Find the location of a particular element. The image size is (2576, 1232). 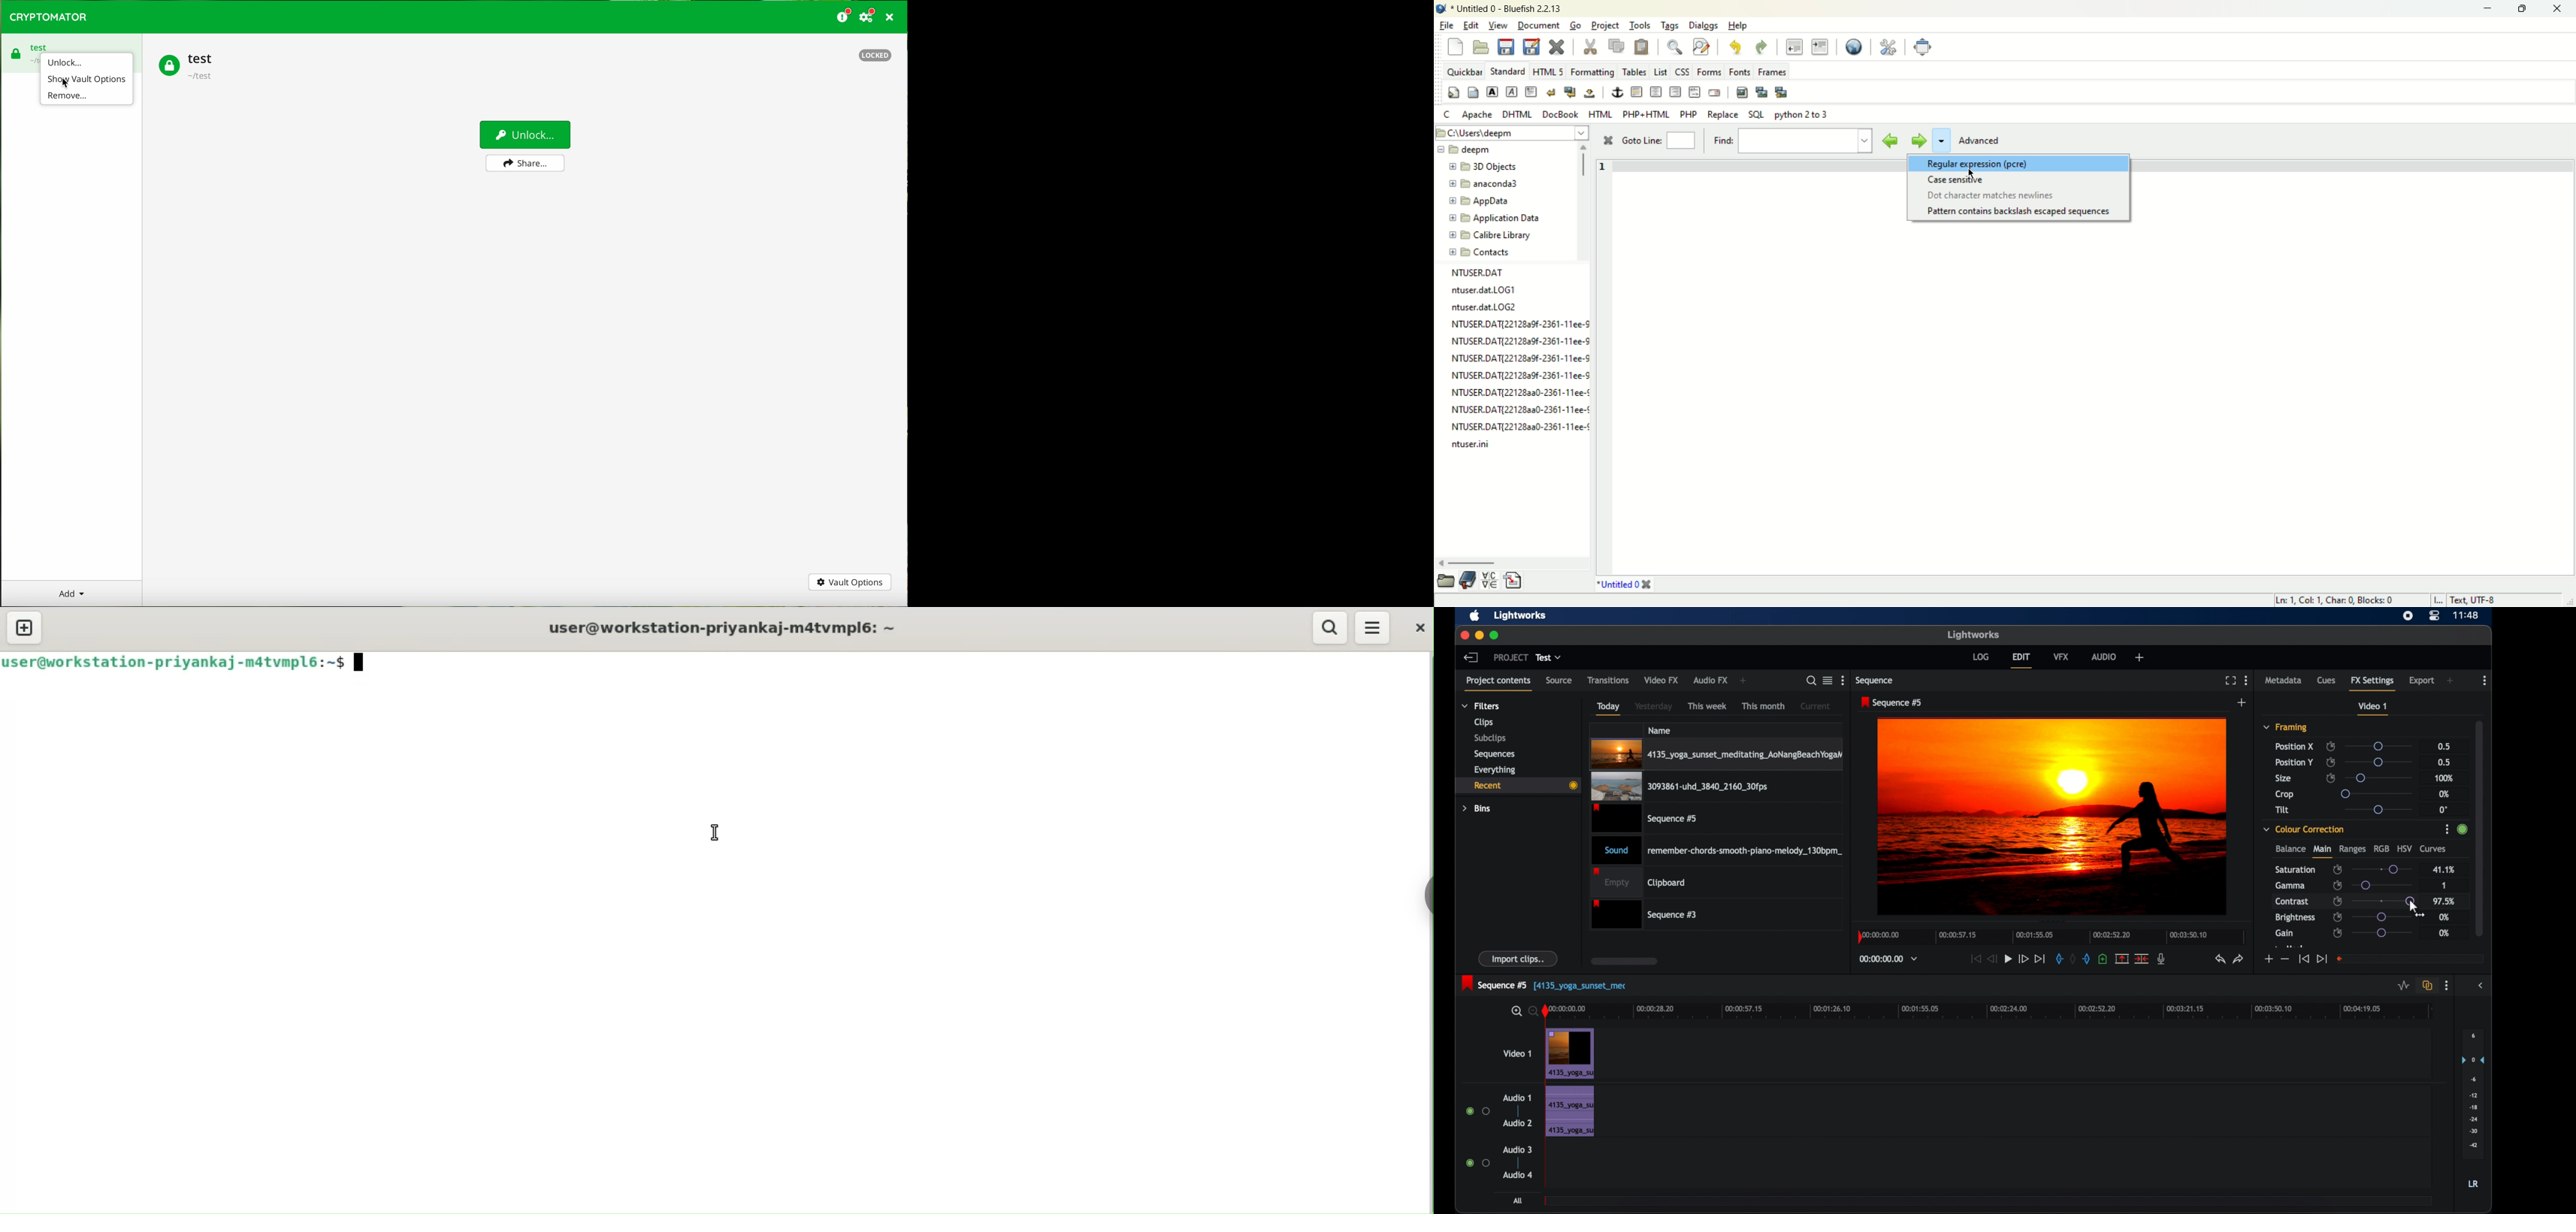

command input is located at coordinates (896, 663).